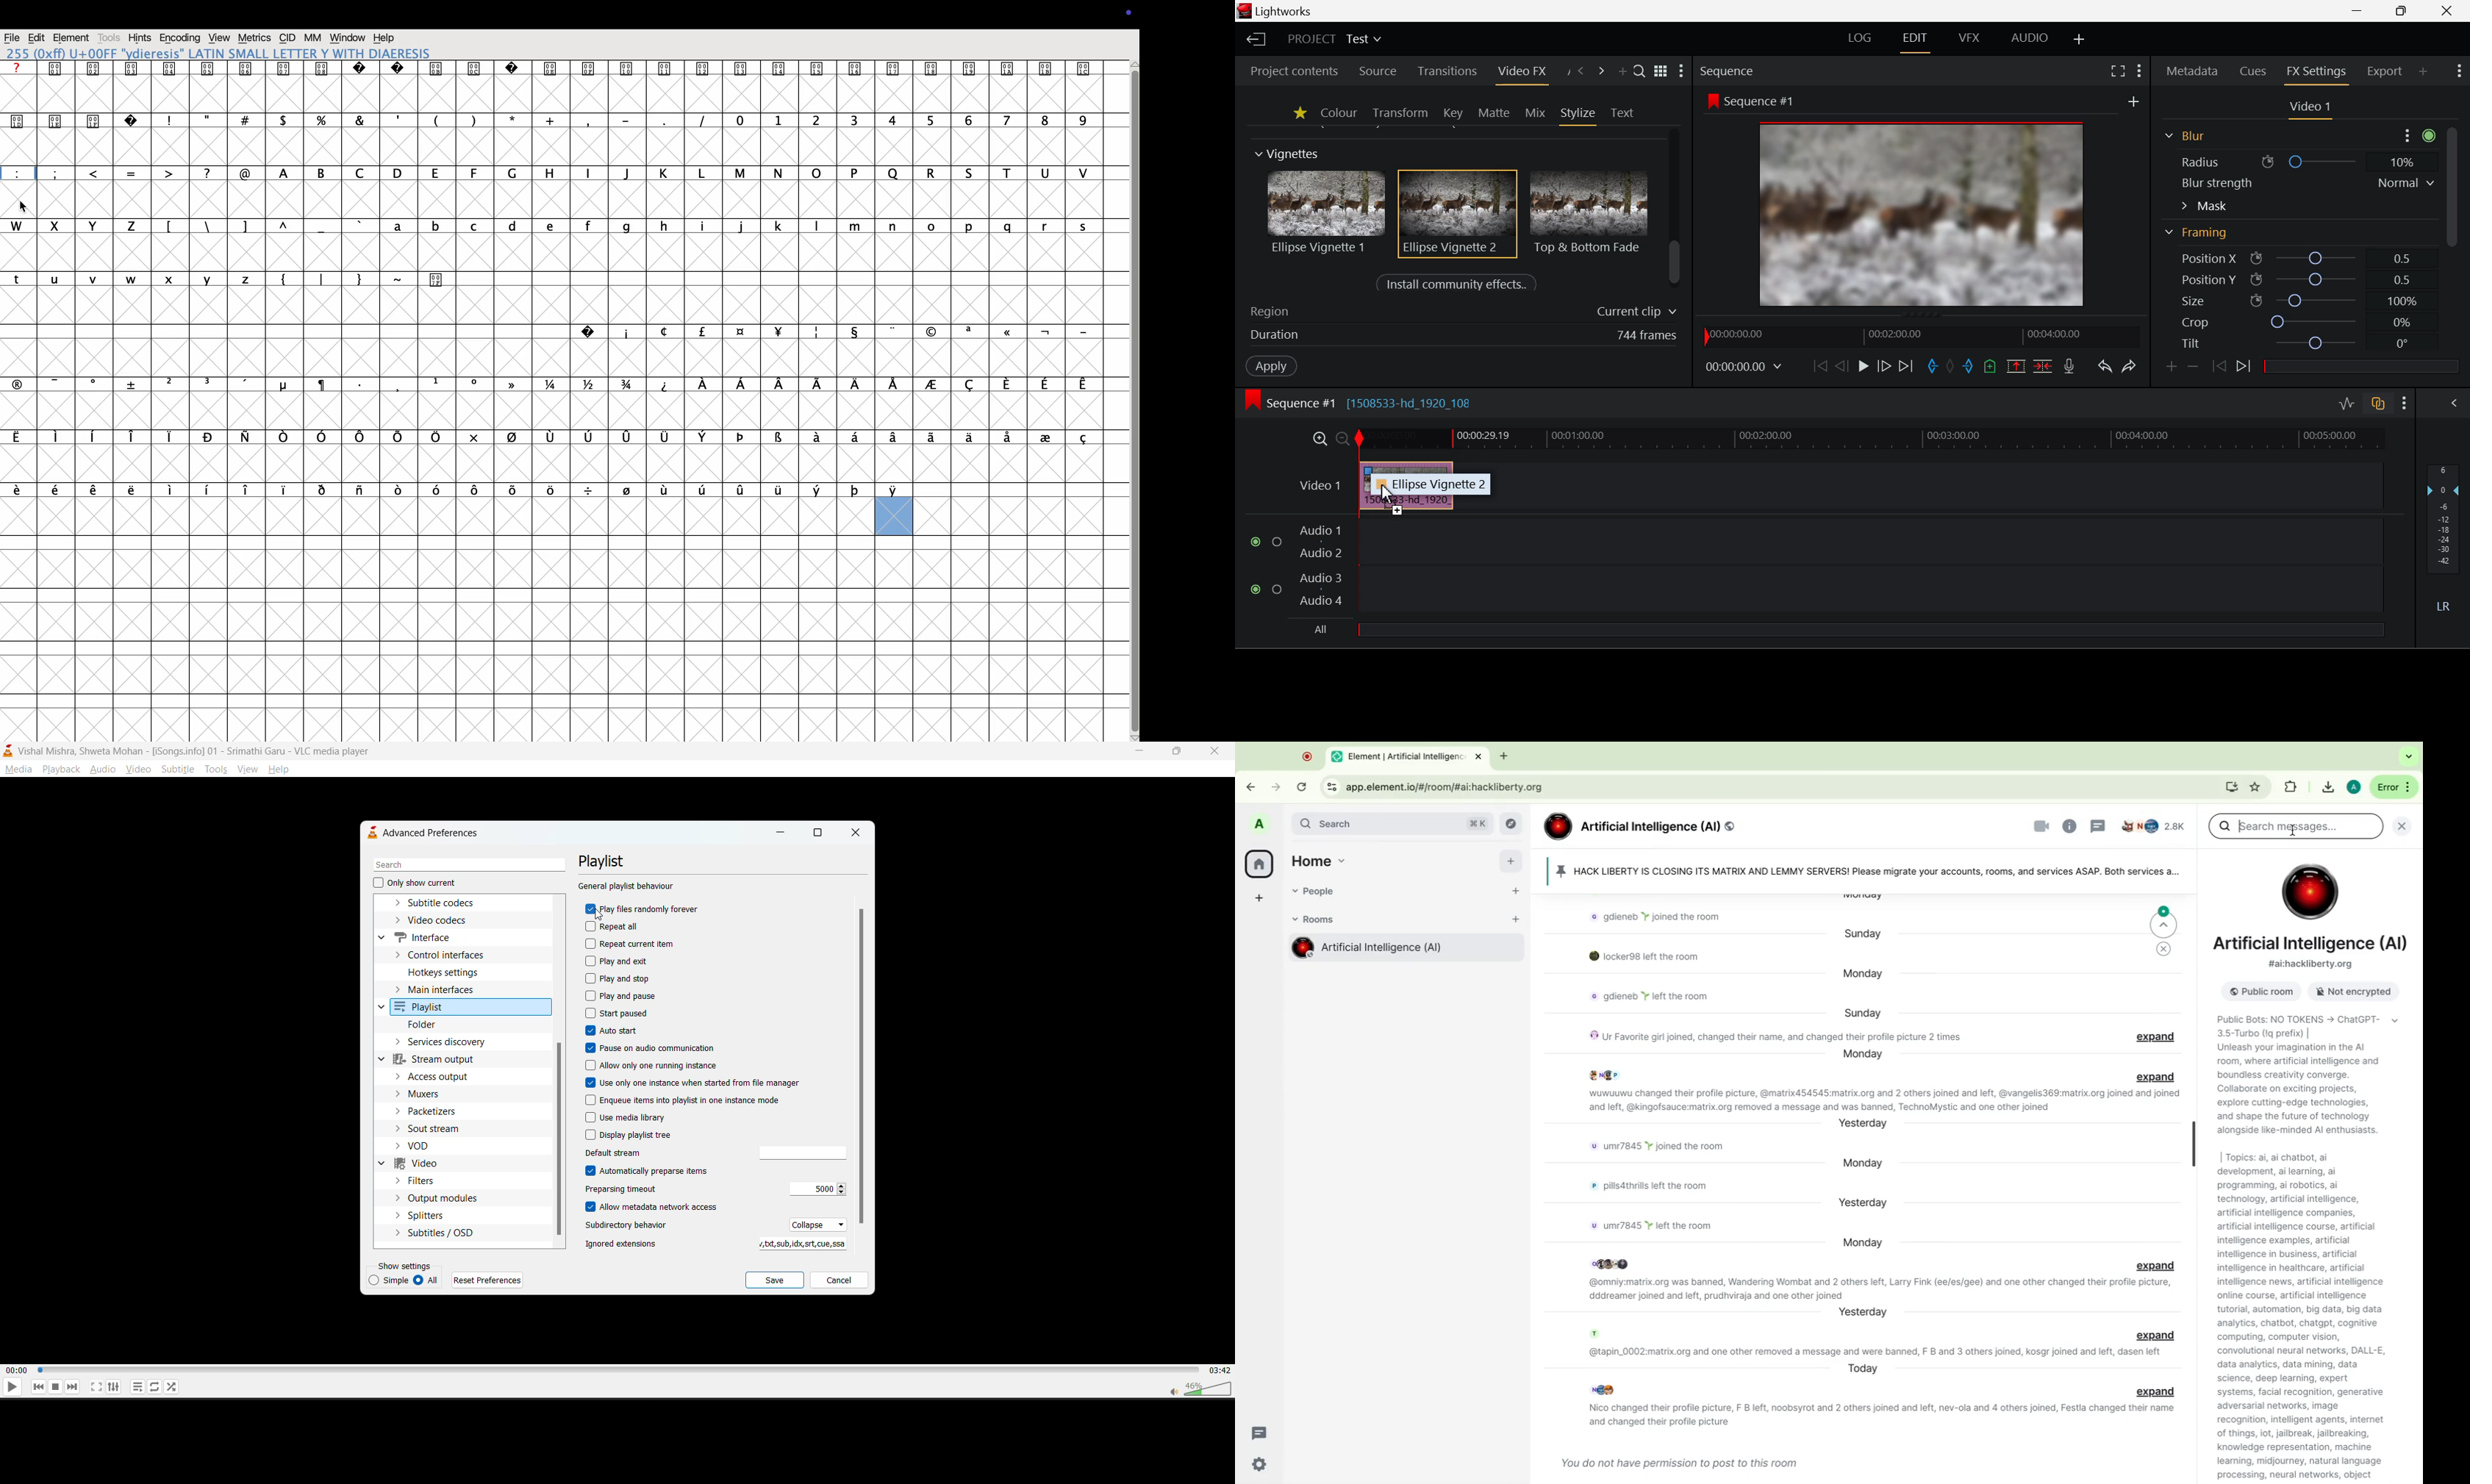  What do you see at coordinates (1304, 788) in the screenshot?
I see `refresh` at bounding box center [1304, 788].